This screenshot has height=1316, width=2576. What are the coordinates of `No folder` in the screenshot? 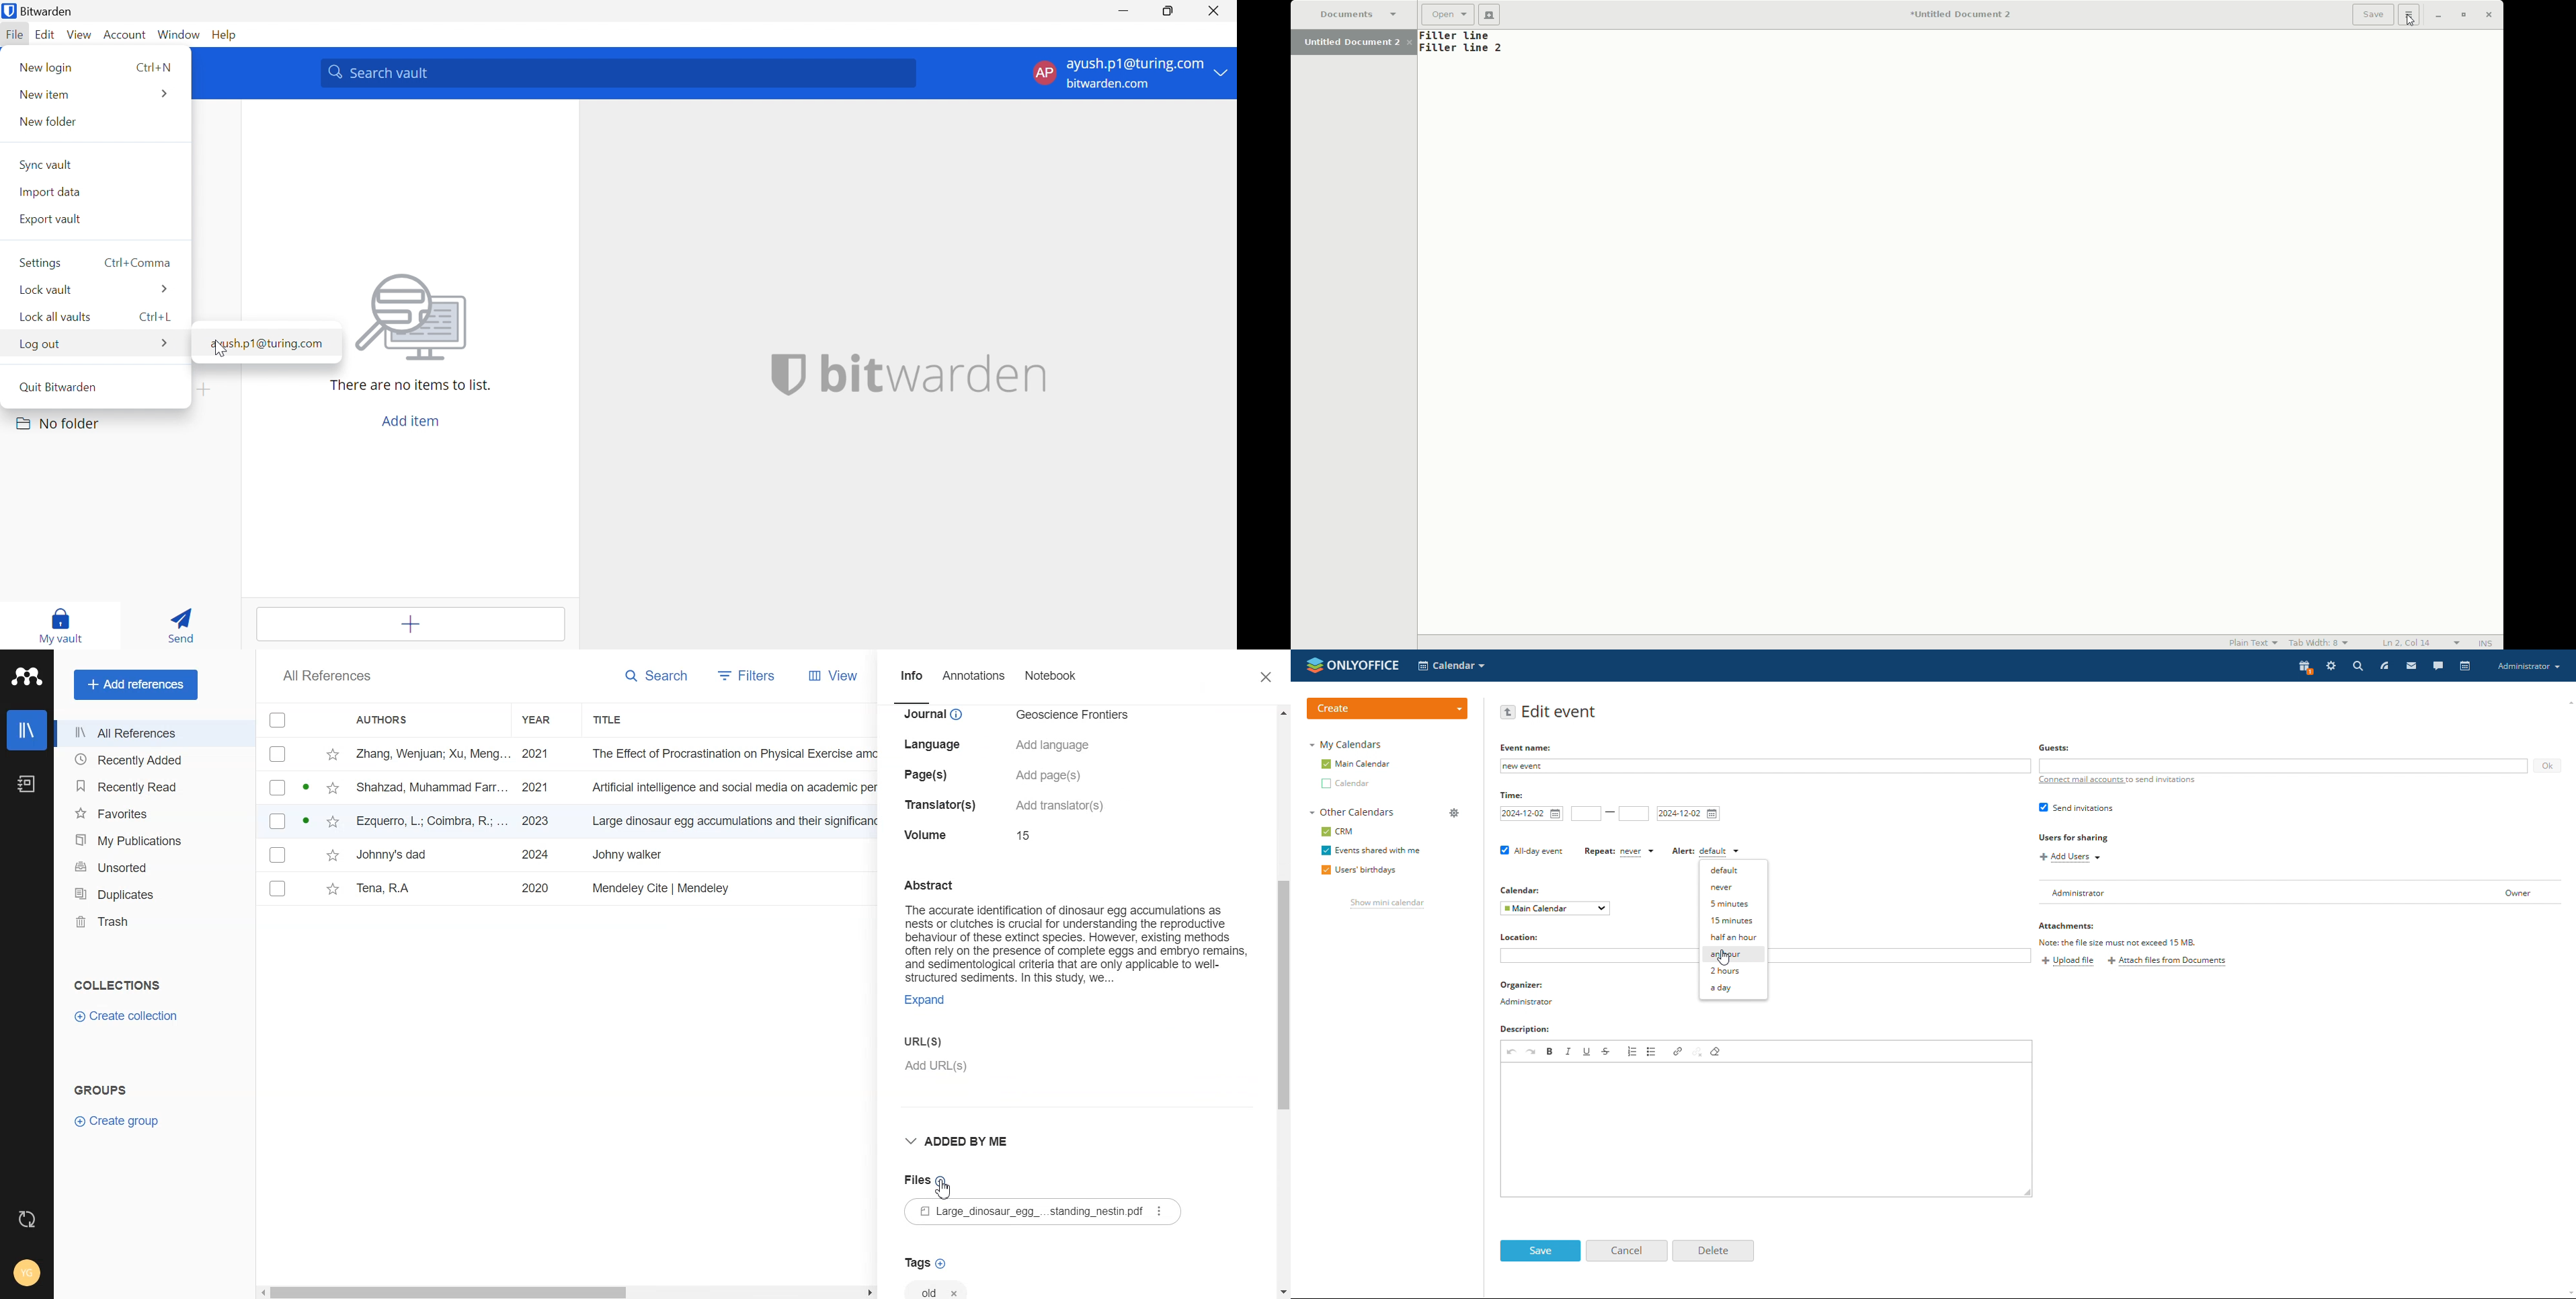 It's located at (60, 423).